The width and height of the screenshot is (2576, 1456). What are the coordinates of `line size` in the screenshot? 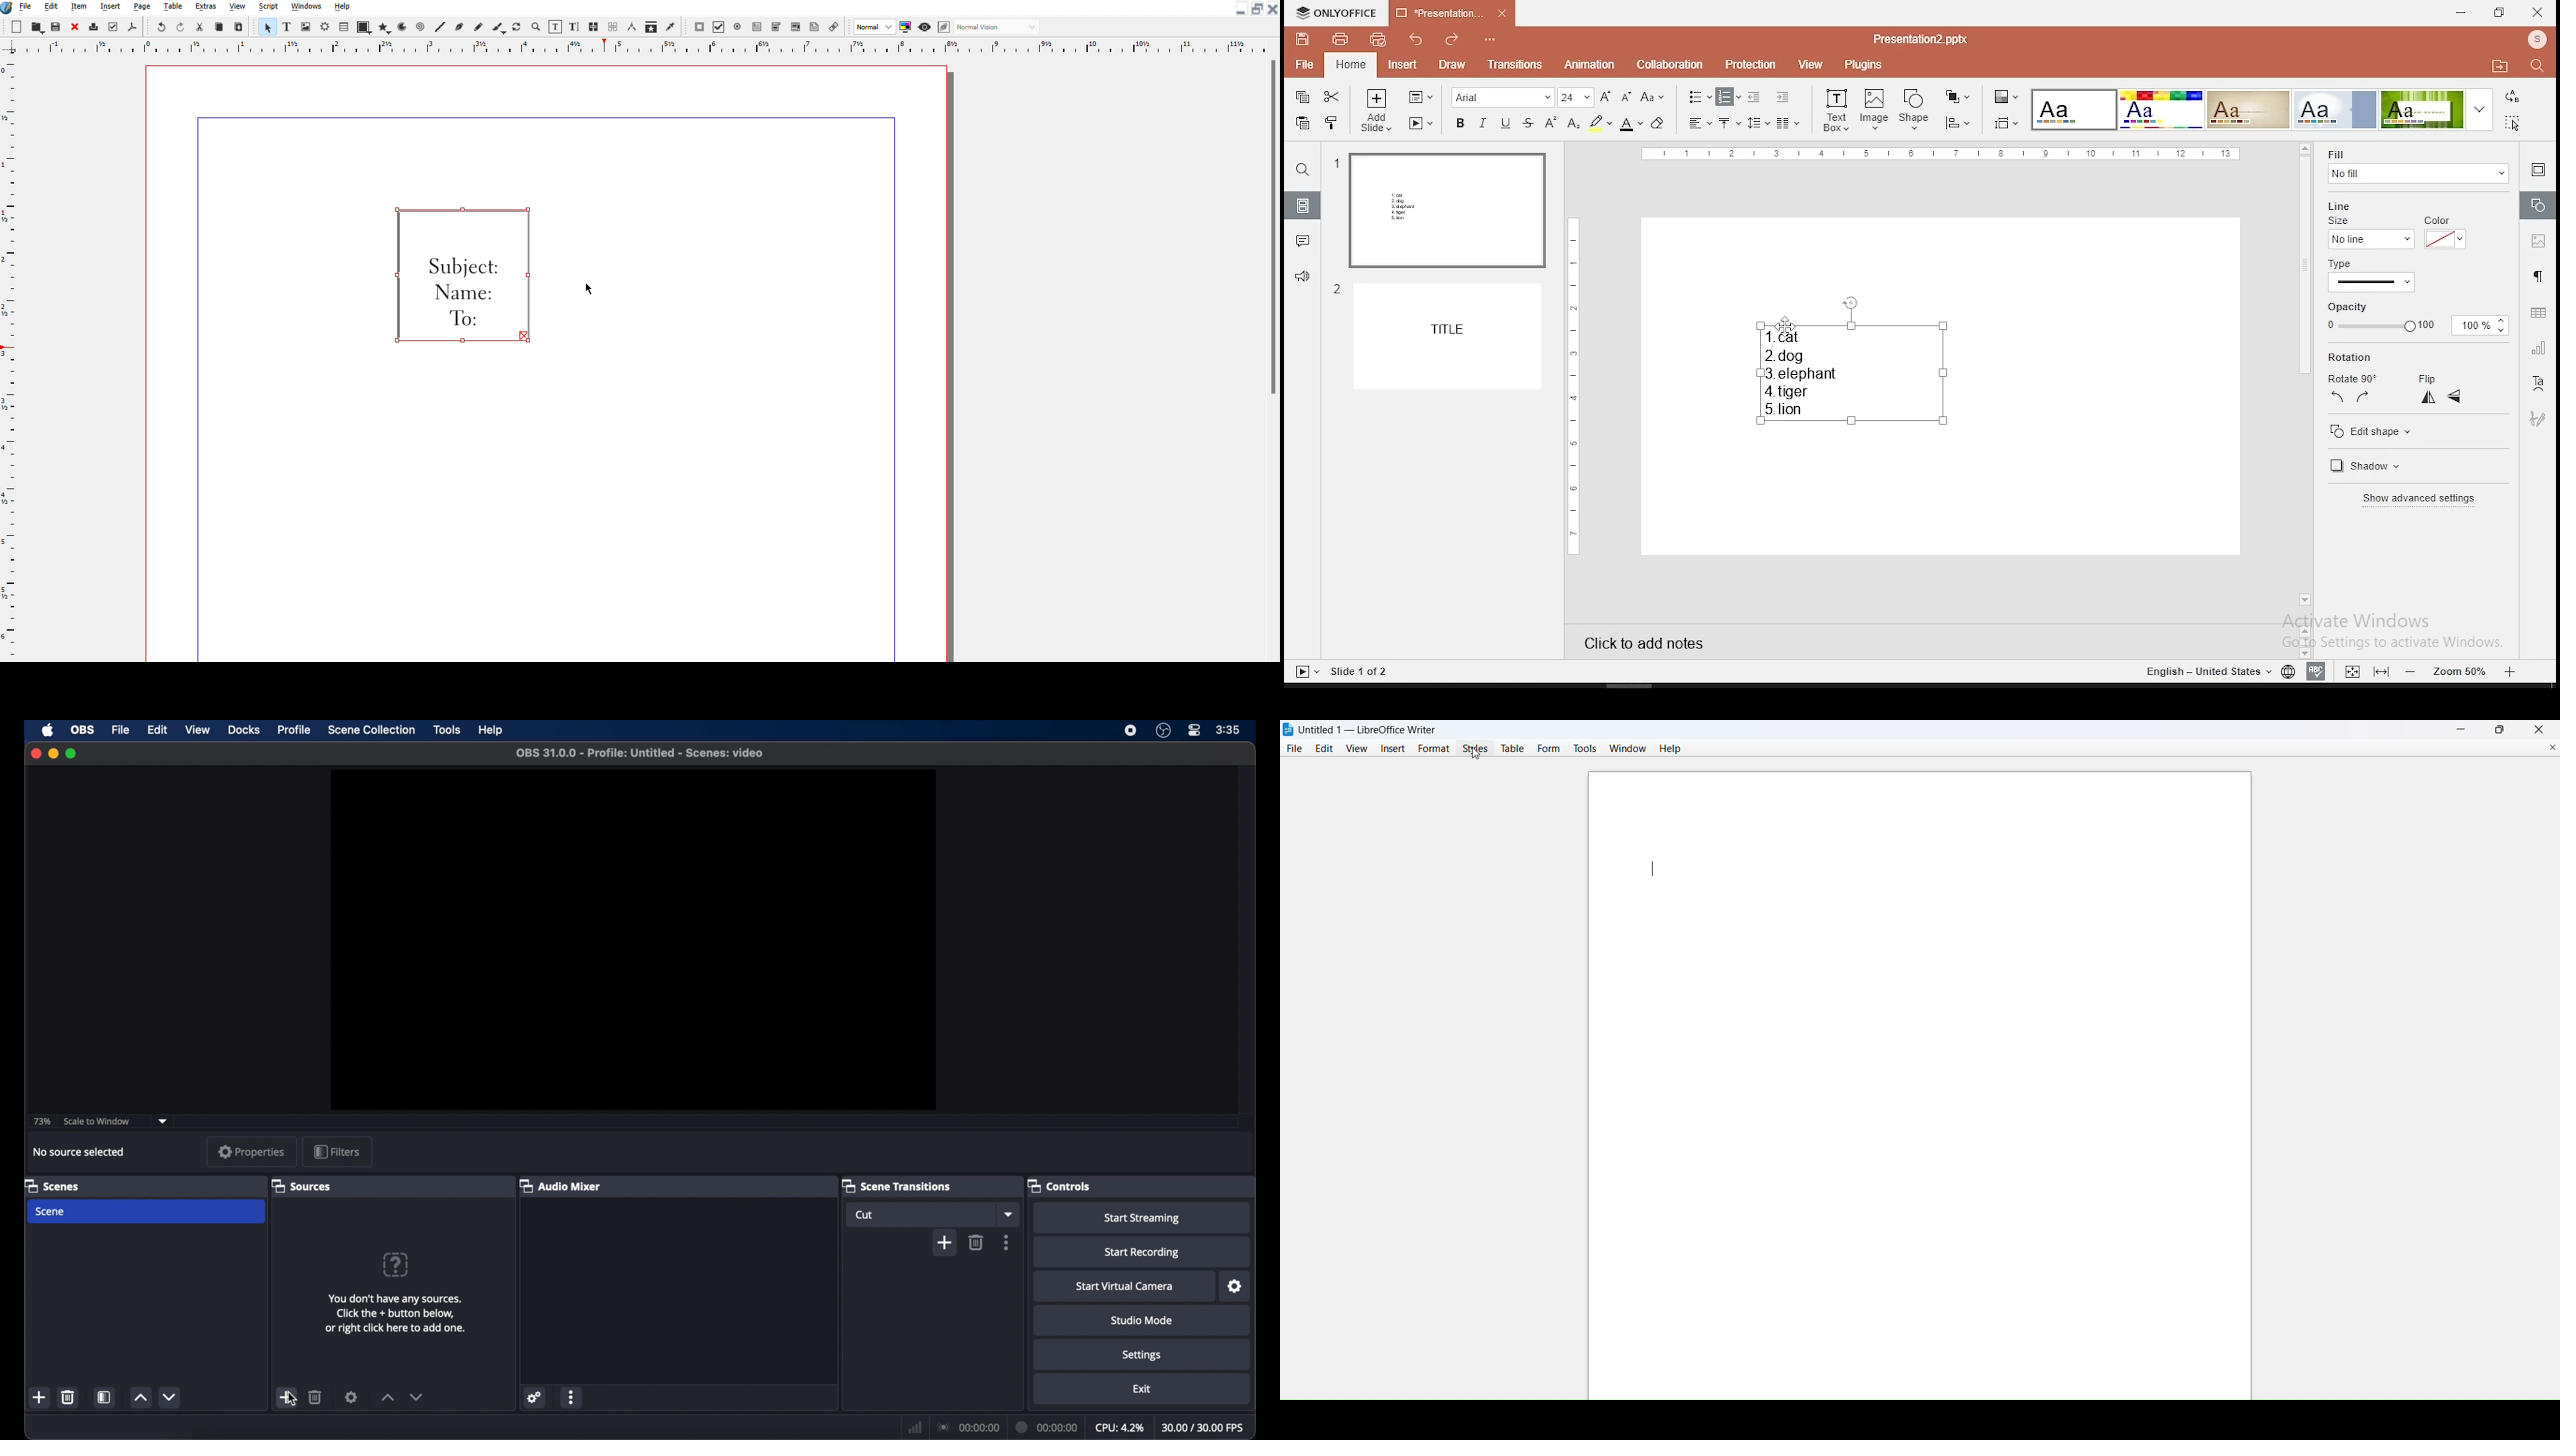 It's located at (2344, 212).